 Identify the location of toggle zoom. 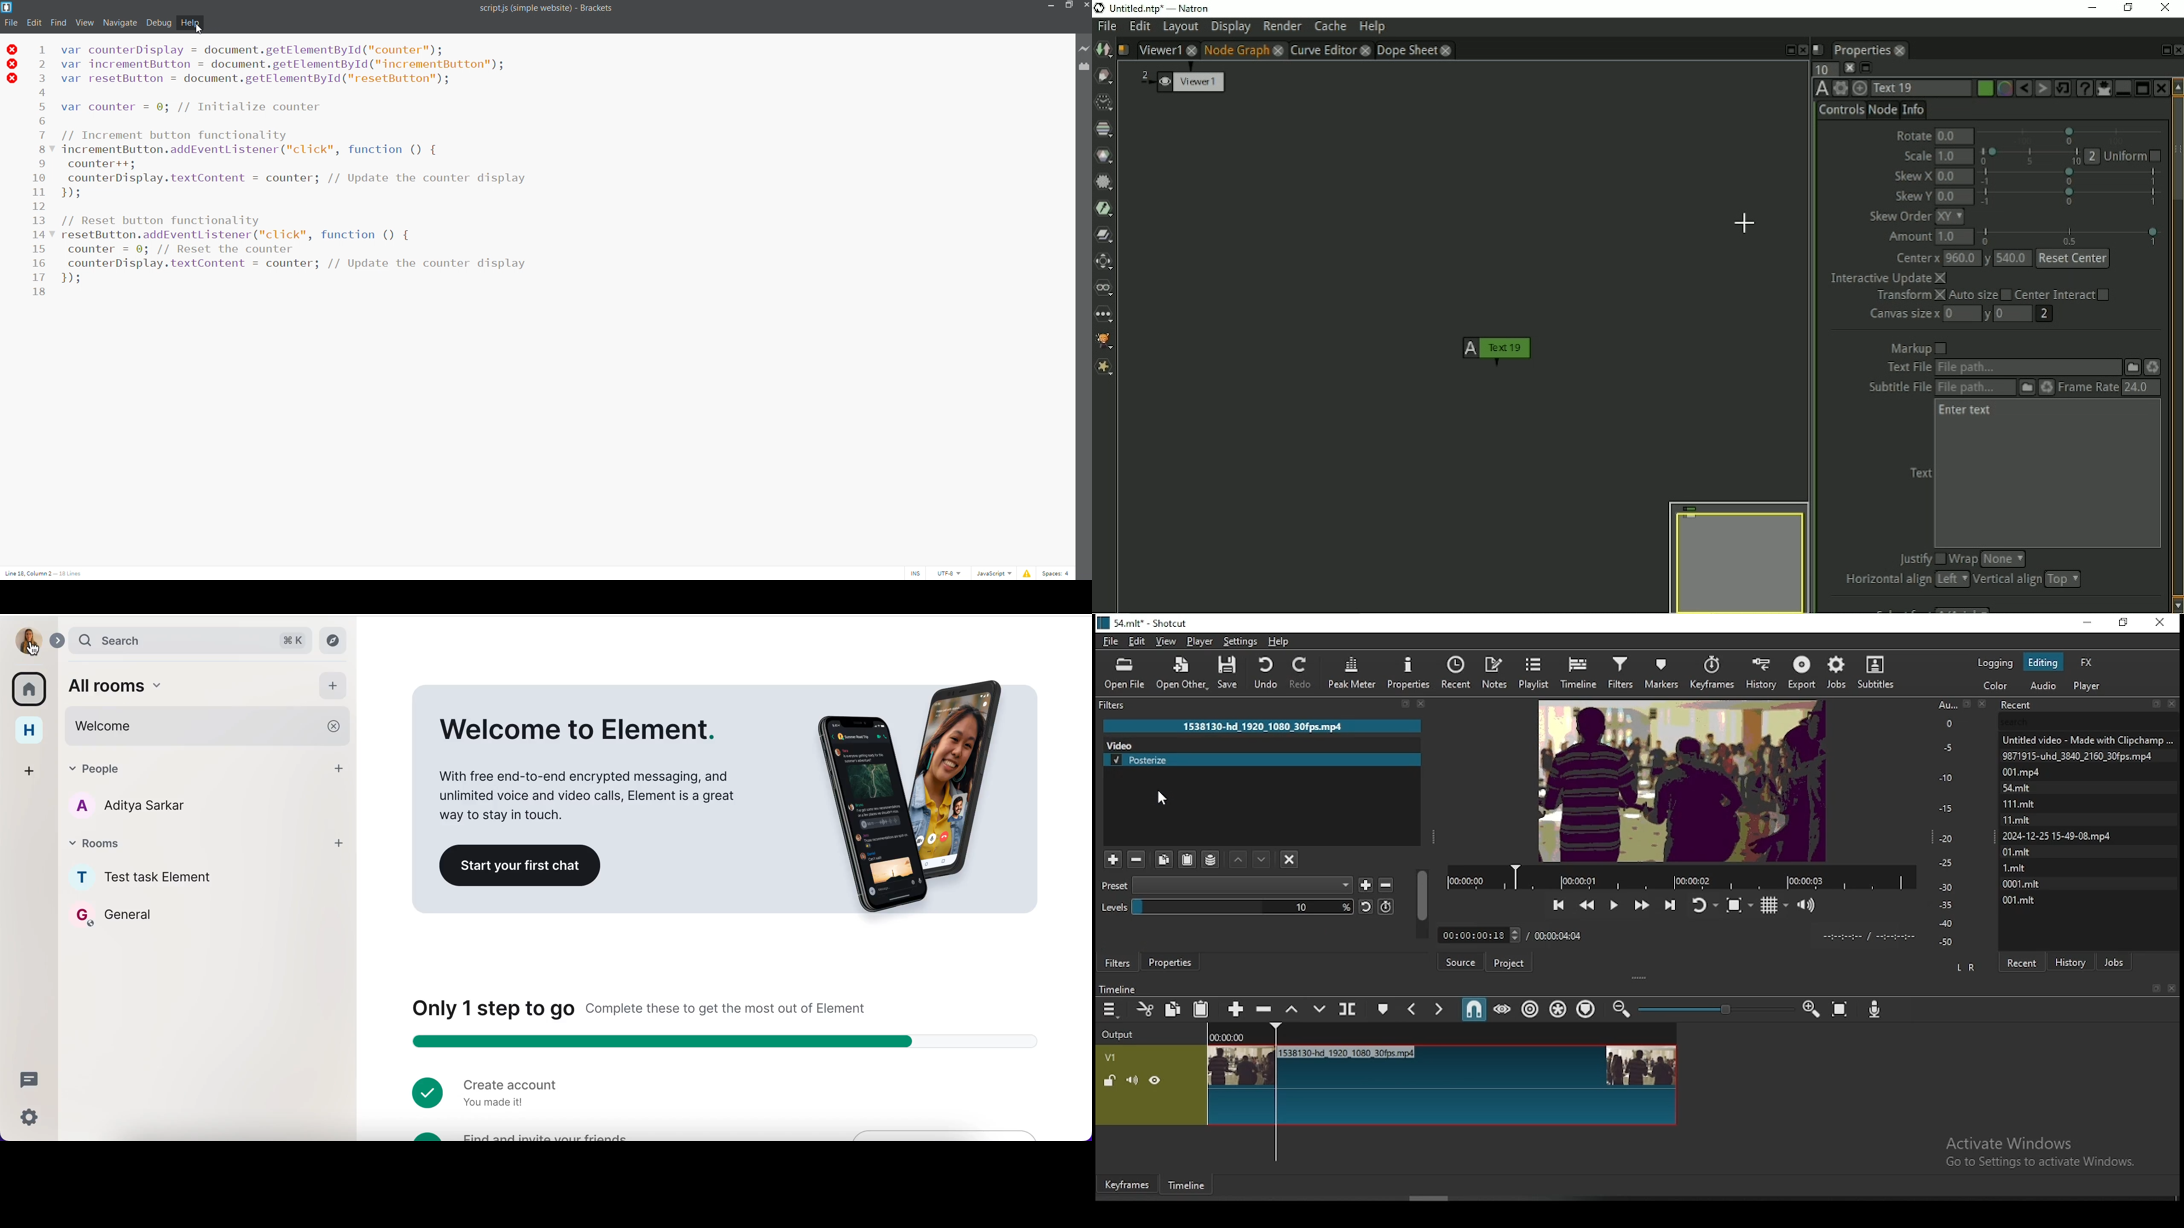
(1739, 903).